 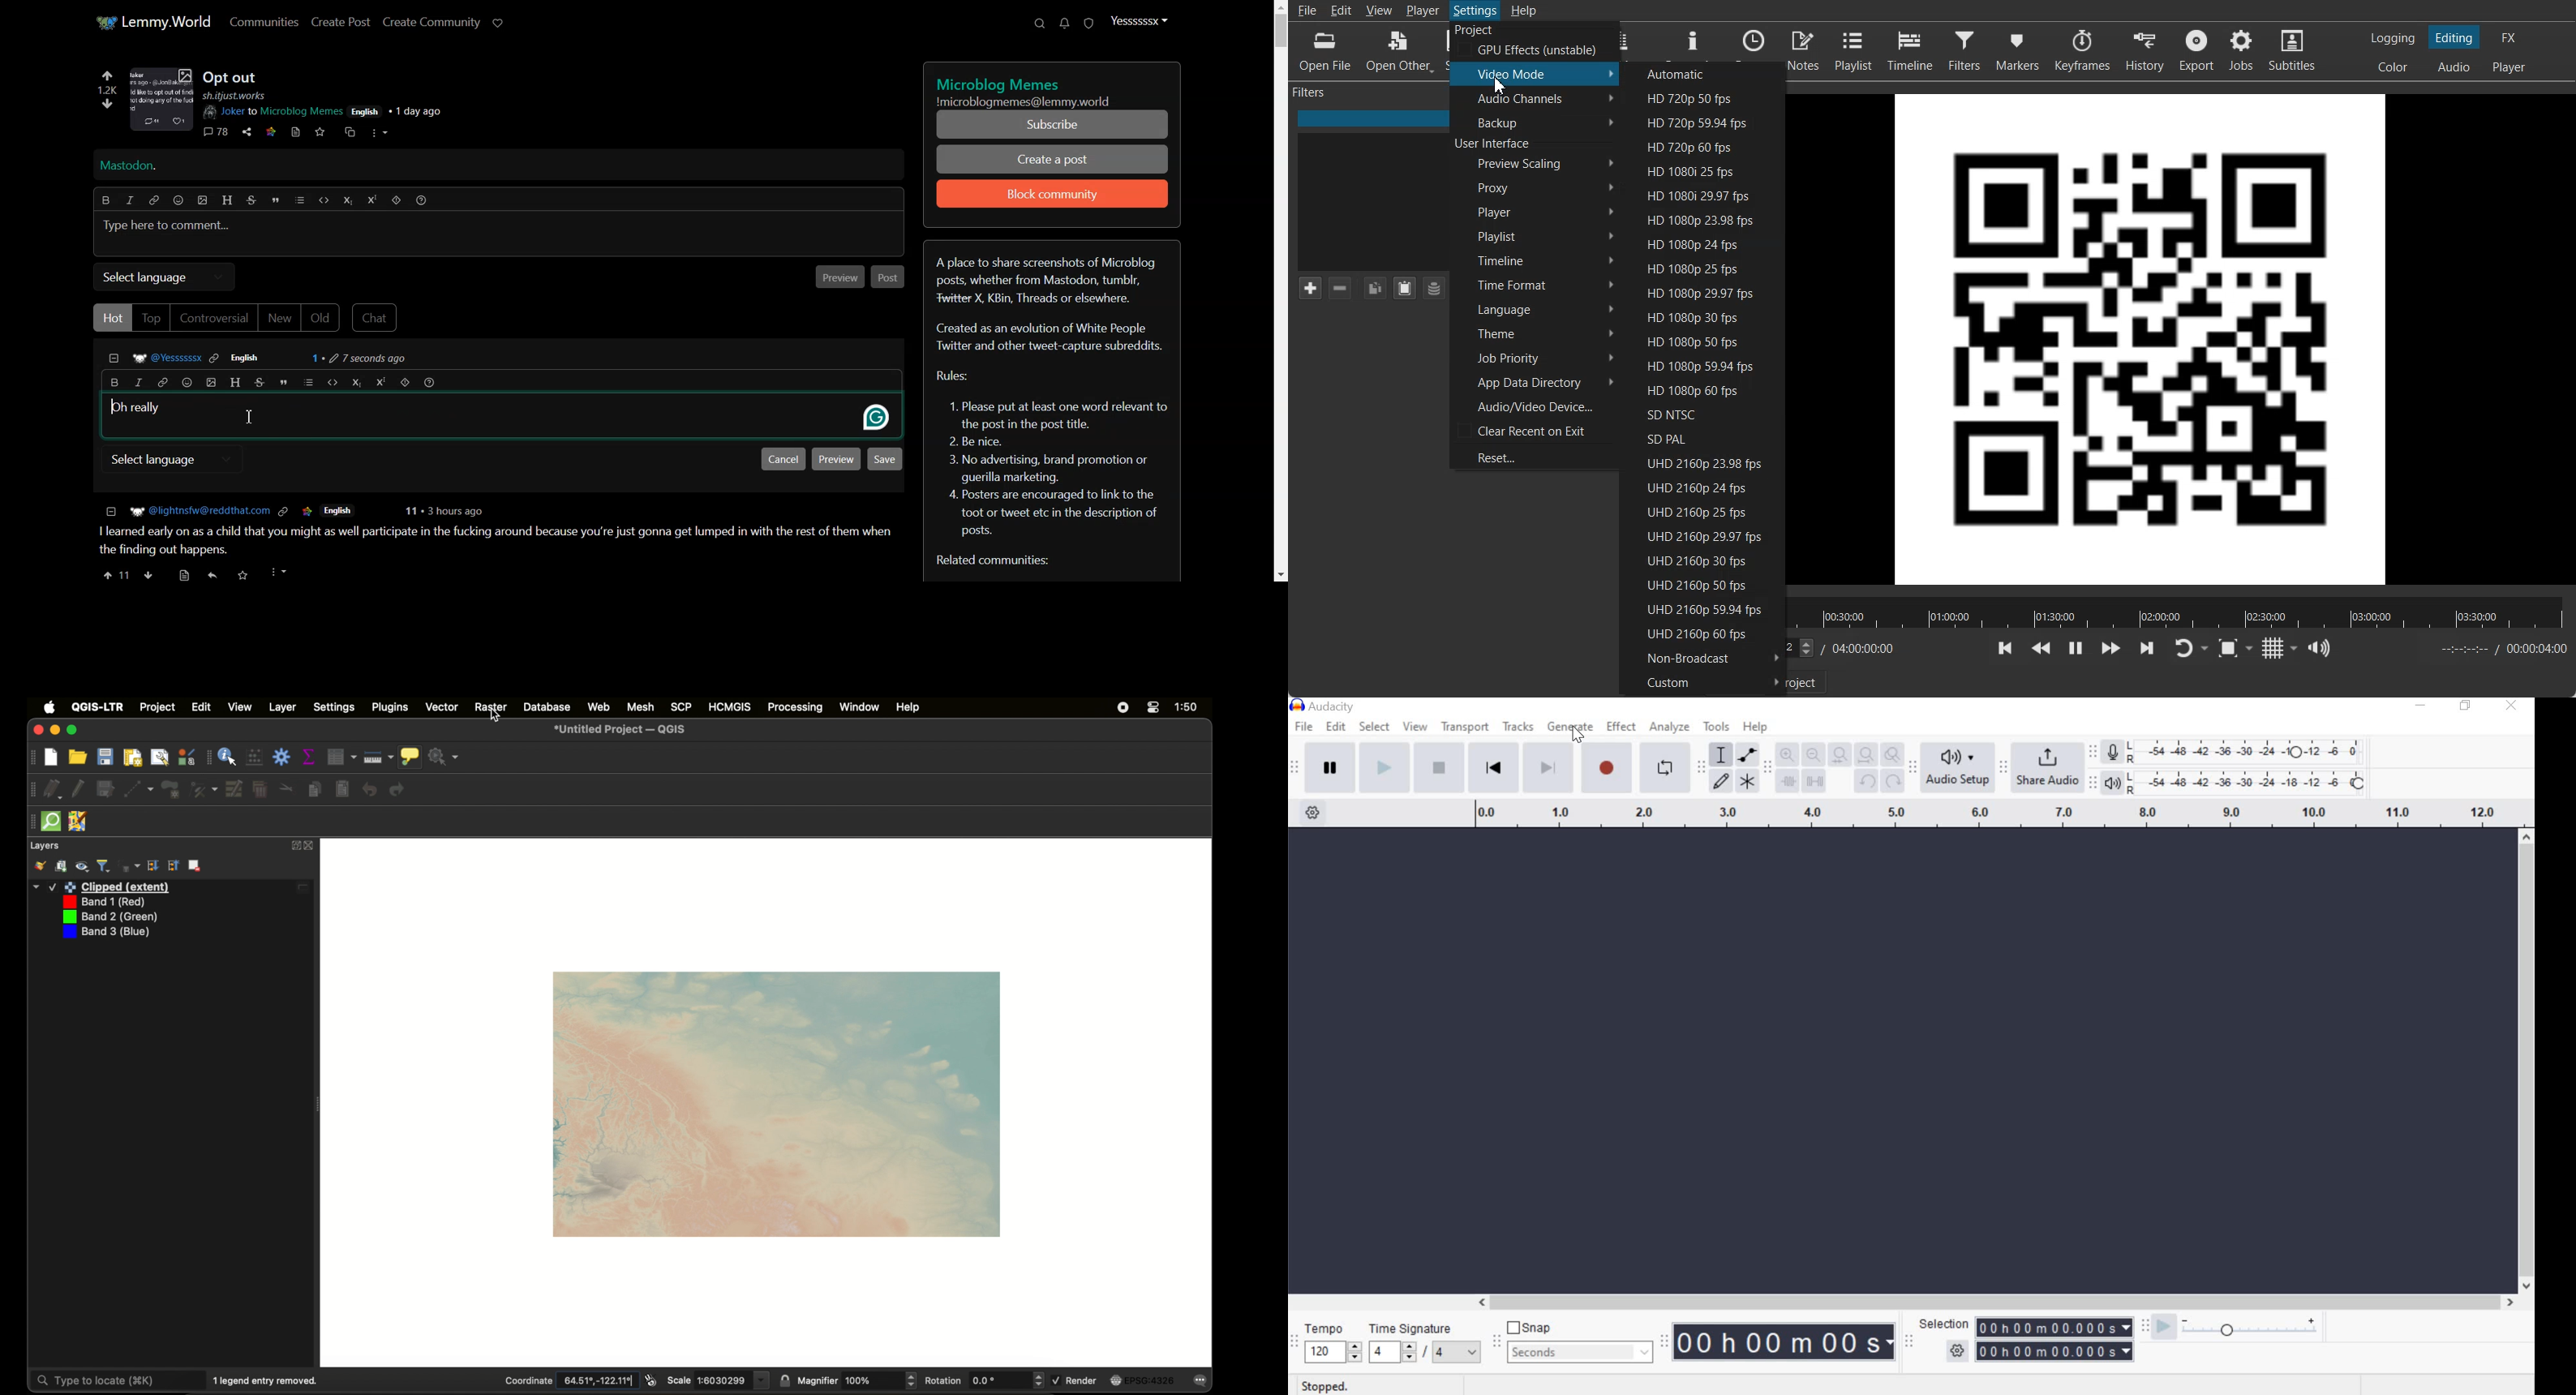 I want to click on Play-at-speed toolbar, so click(x=2142, y=1327).